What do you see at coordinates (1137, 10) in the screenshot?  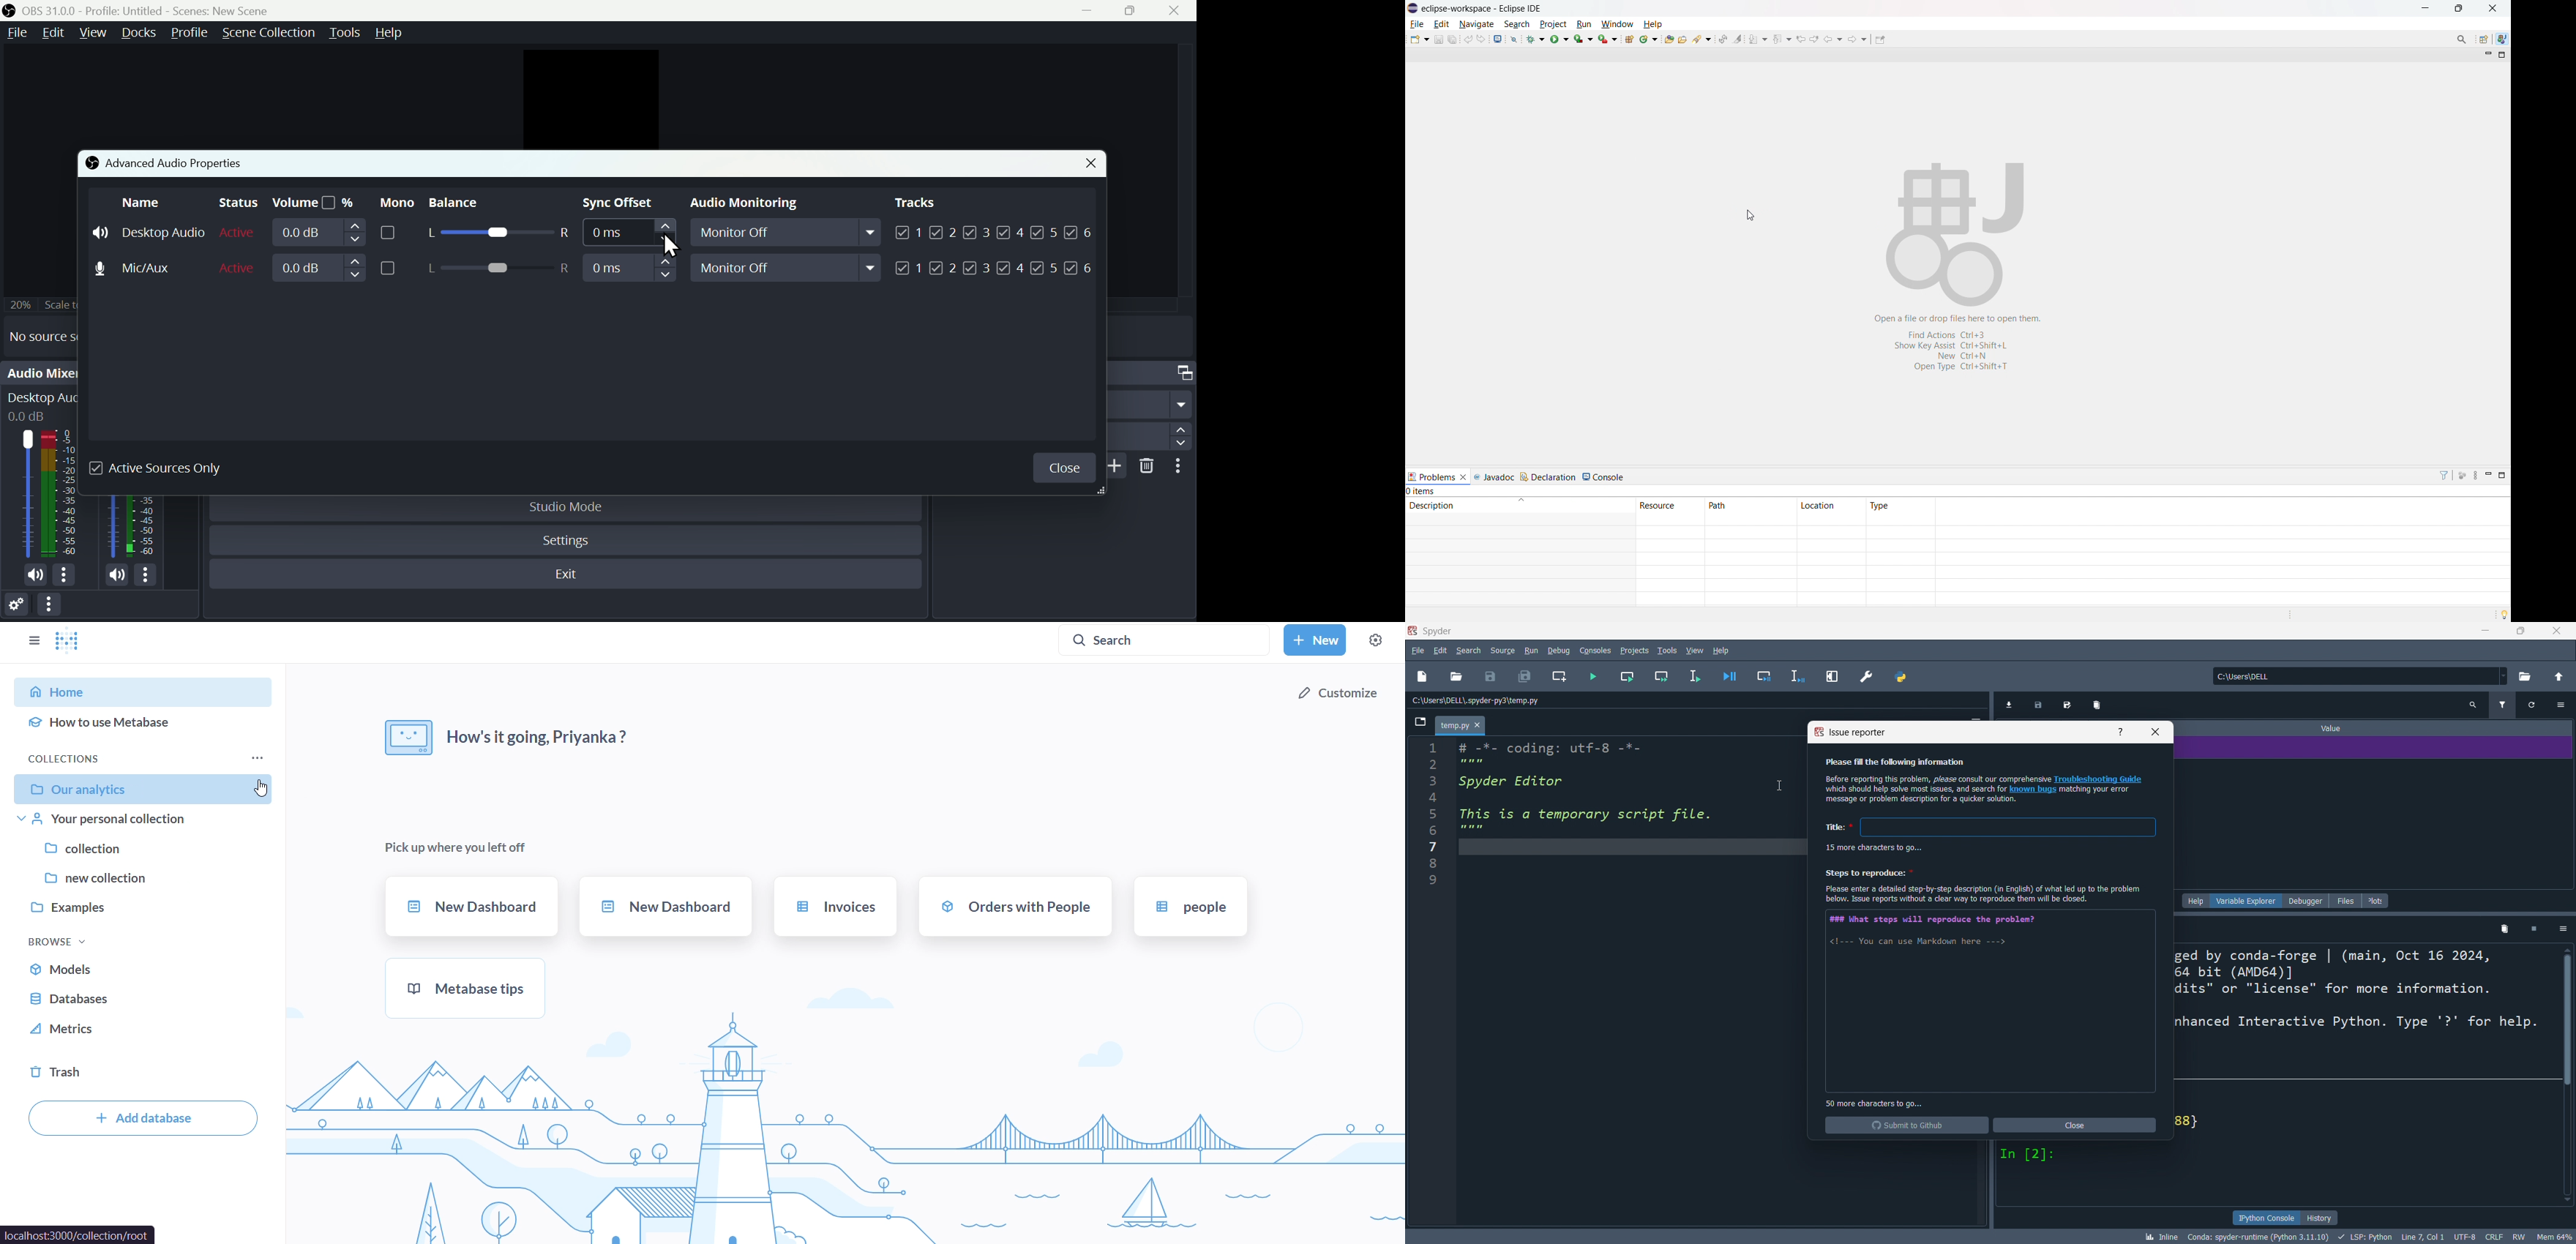 I see `Maximise` at bounding box center [1137, 10].